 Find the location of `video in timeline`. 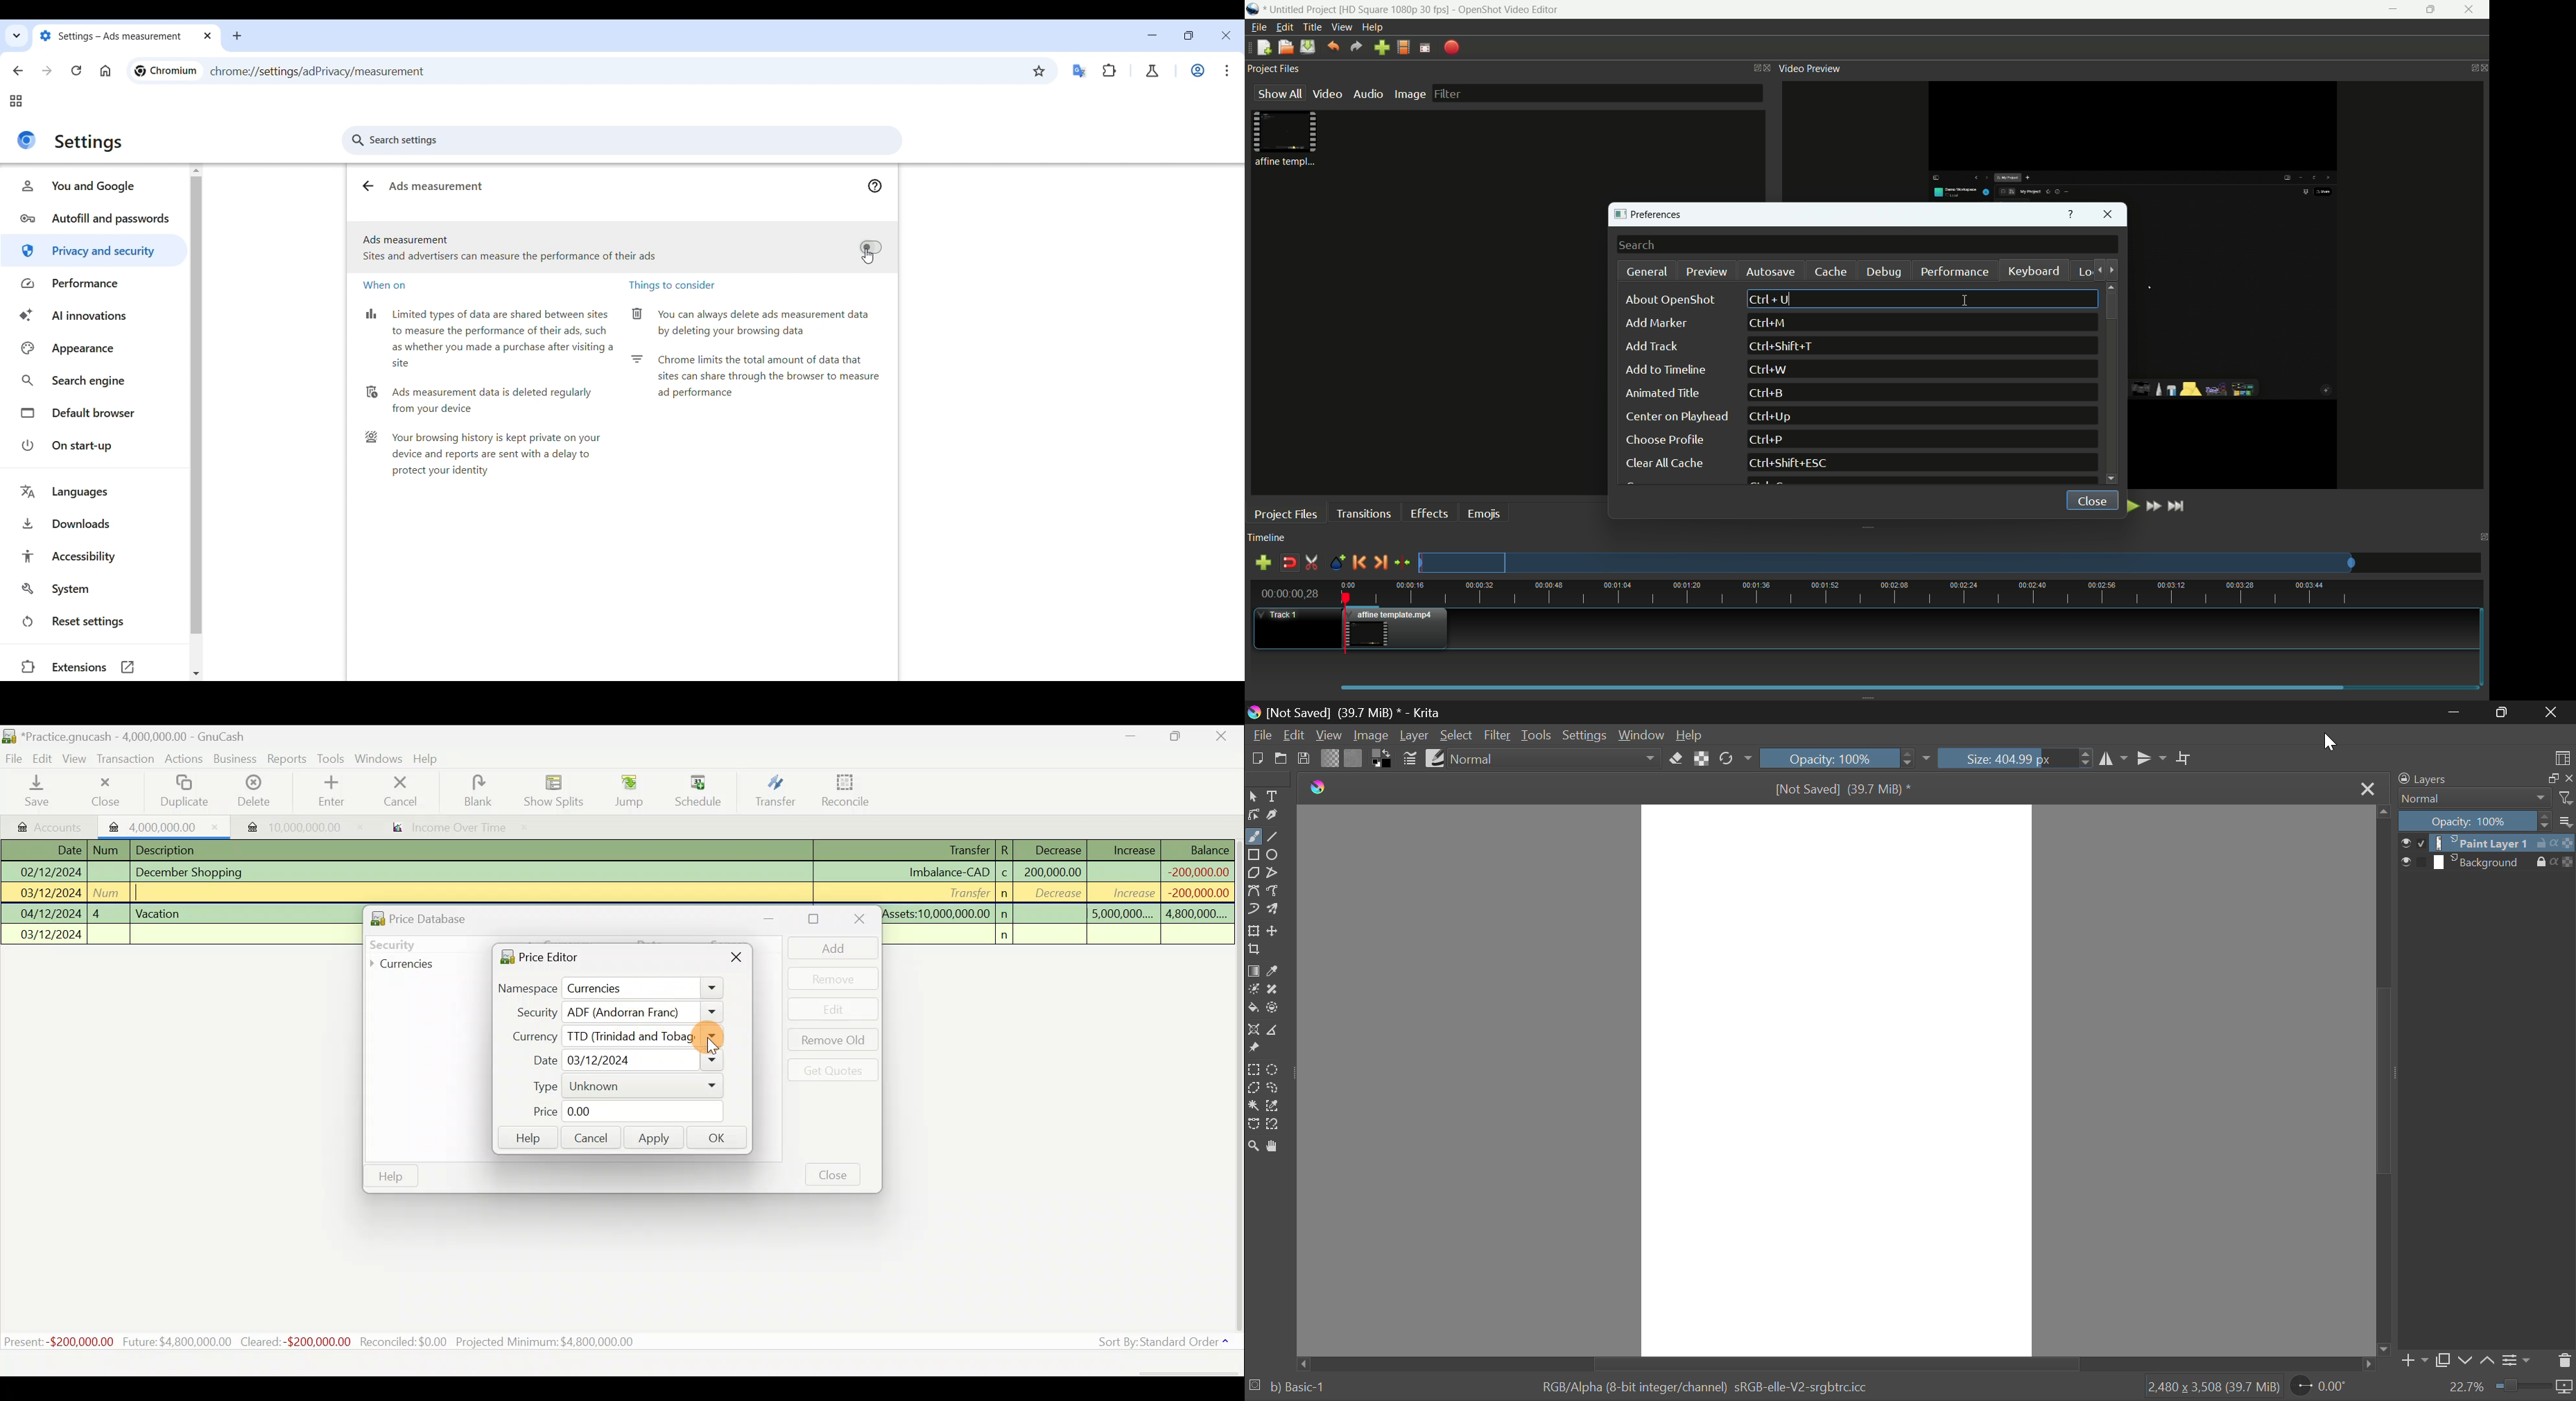

video in timeline is located at coordinates (1398, 629).